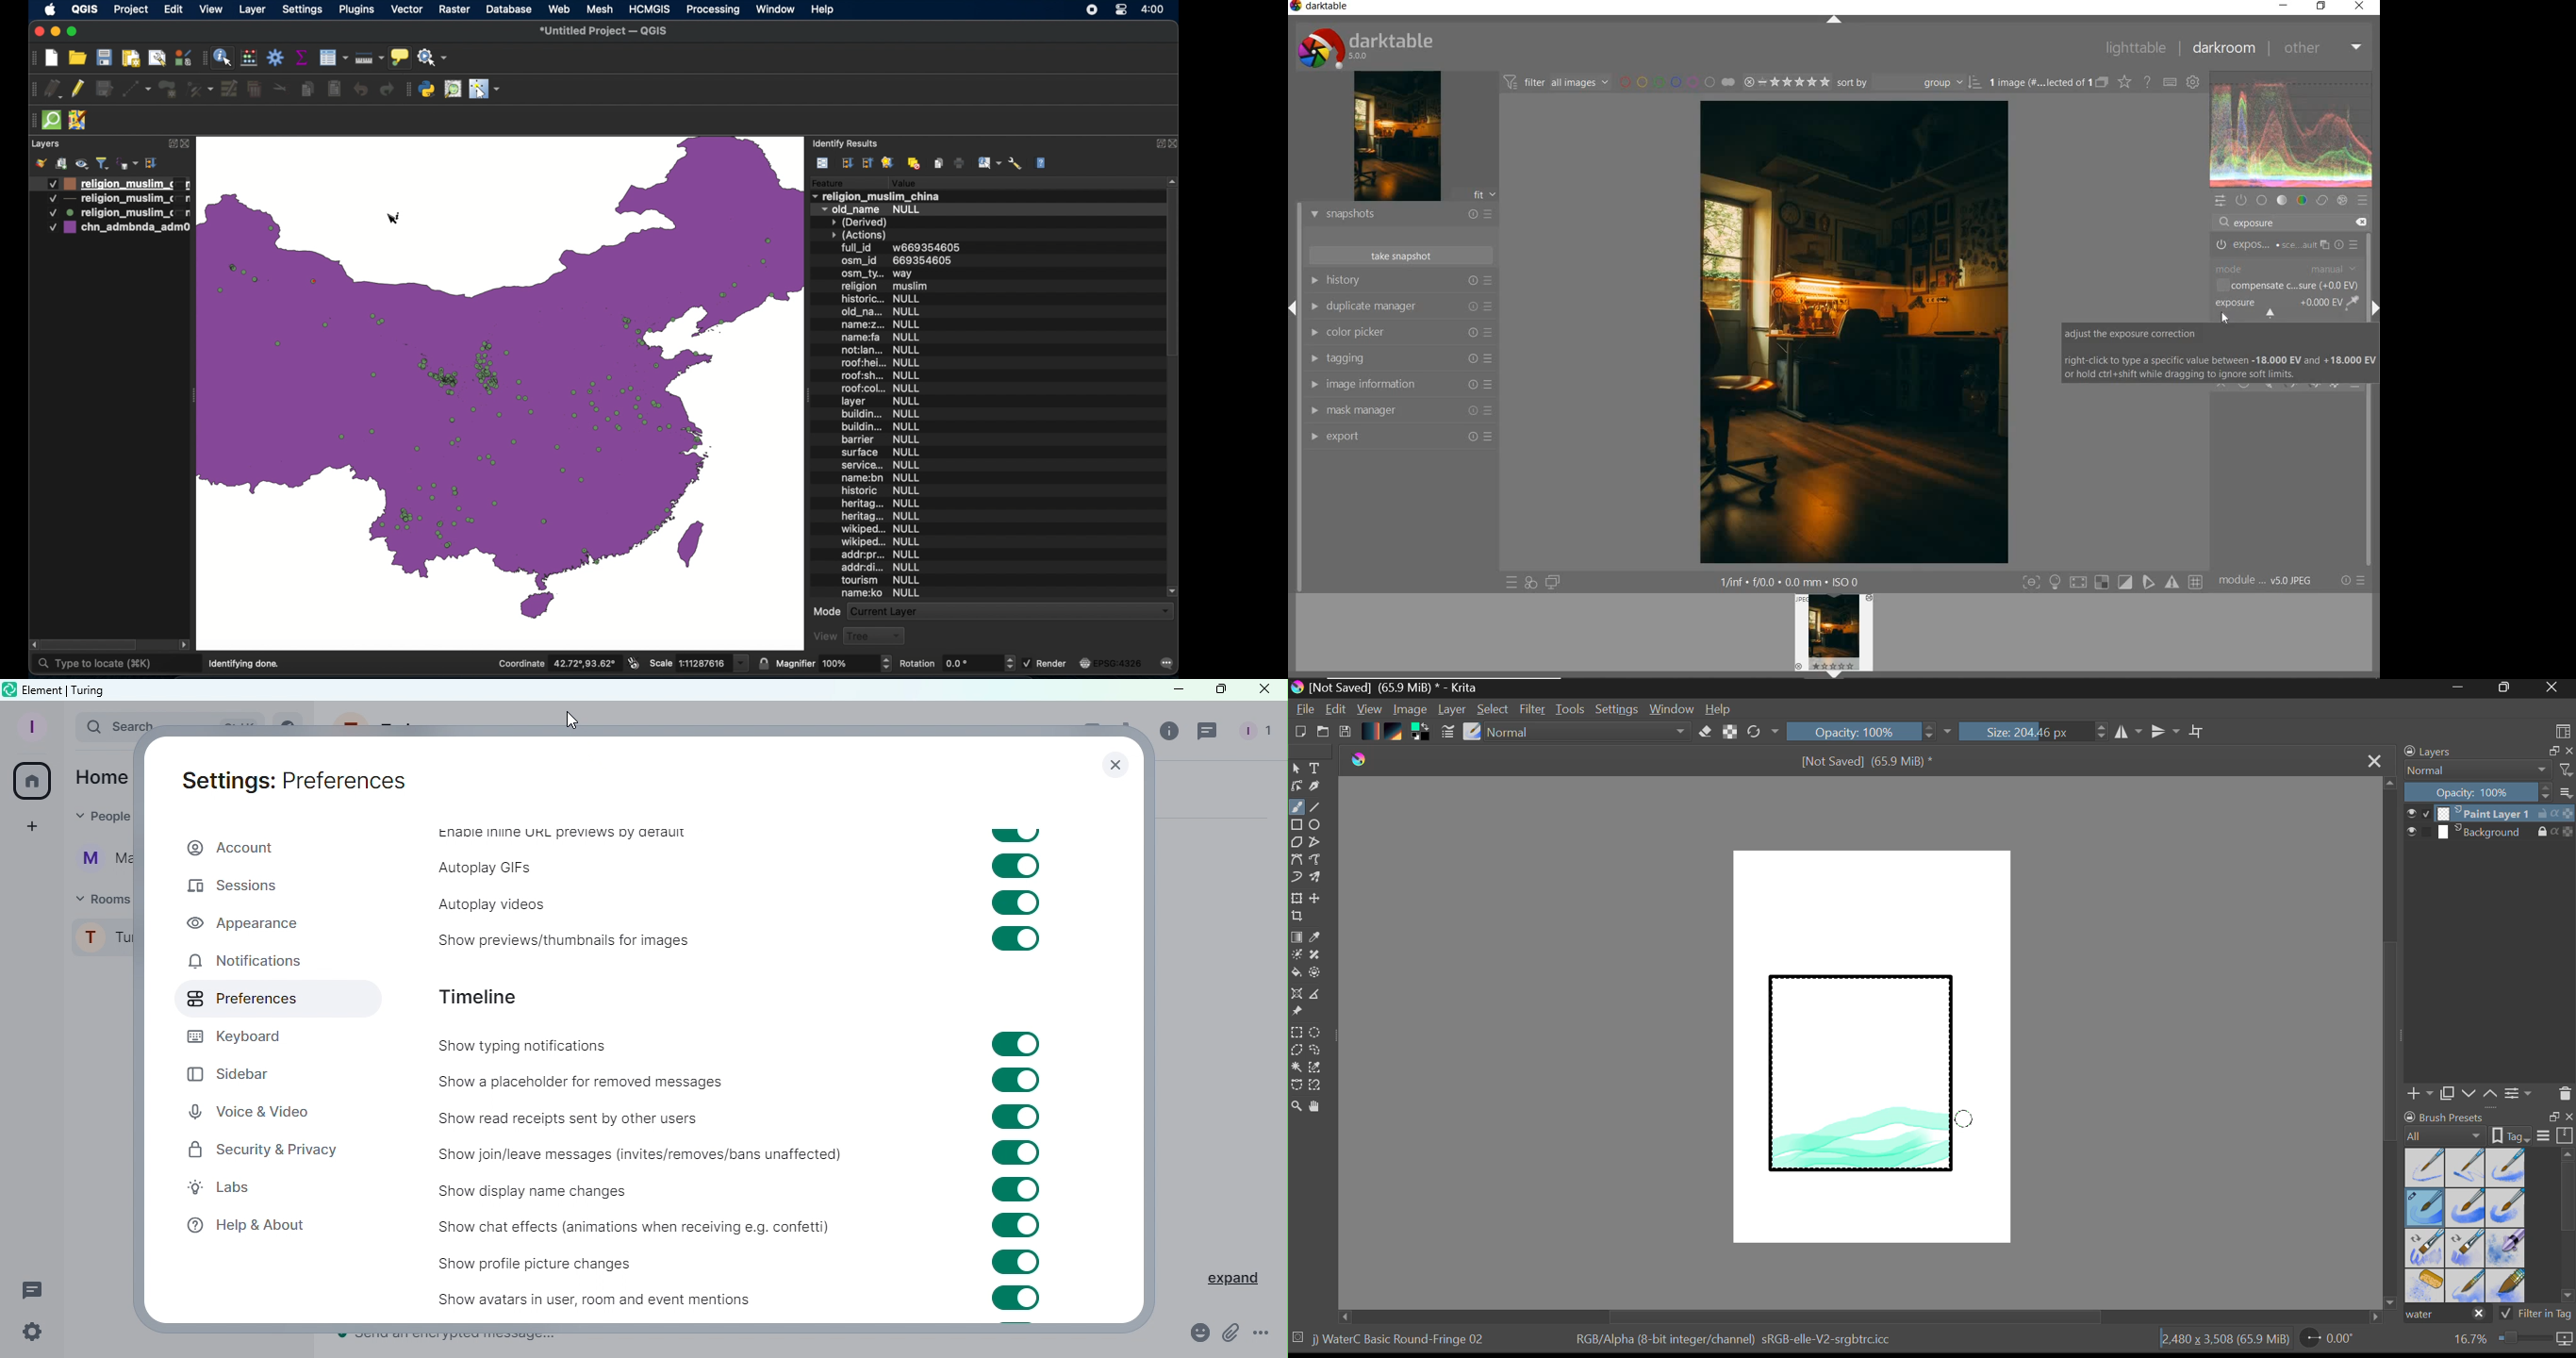 This screenshot has width=2576, height=1372. Describe the element at coordinates (100, 898) in the screenshot. I see `Rooms` at that location.